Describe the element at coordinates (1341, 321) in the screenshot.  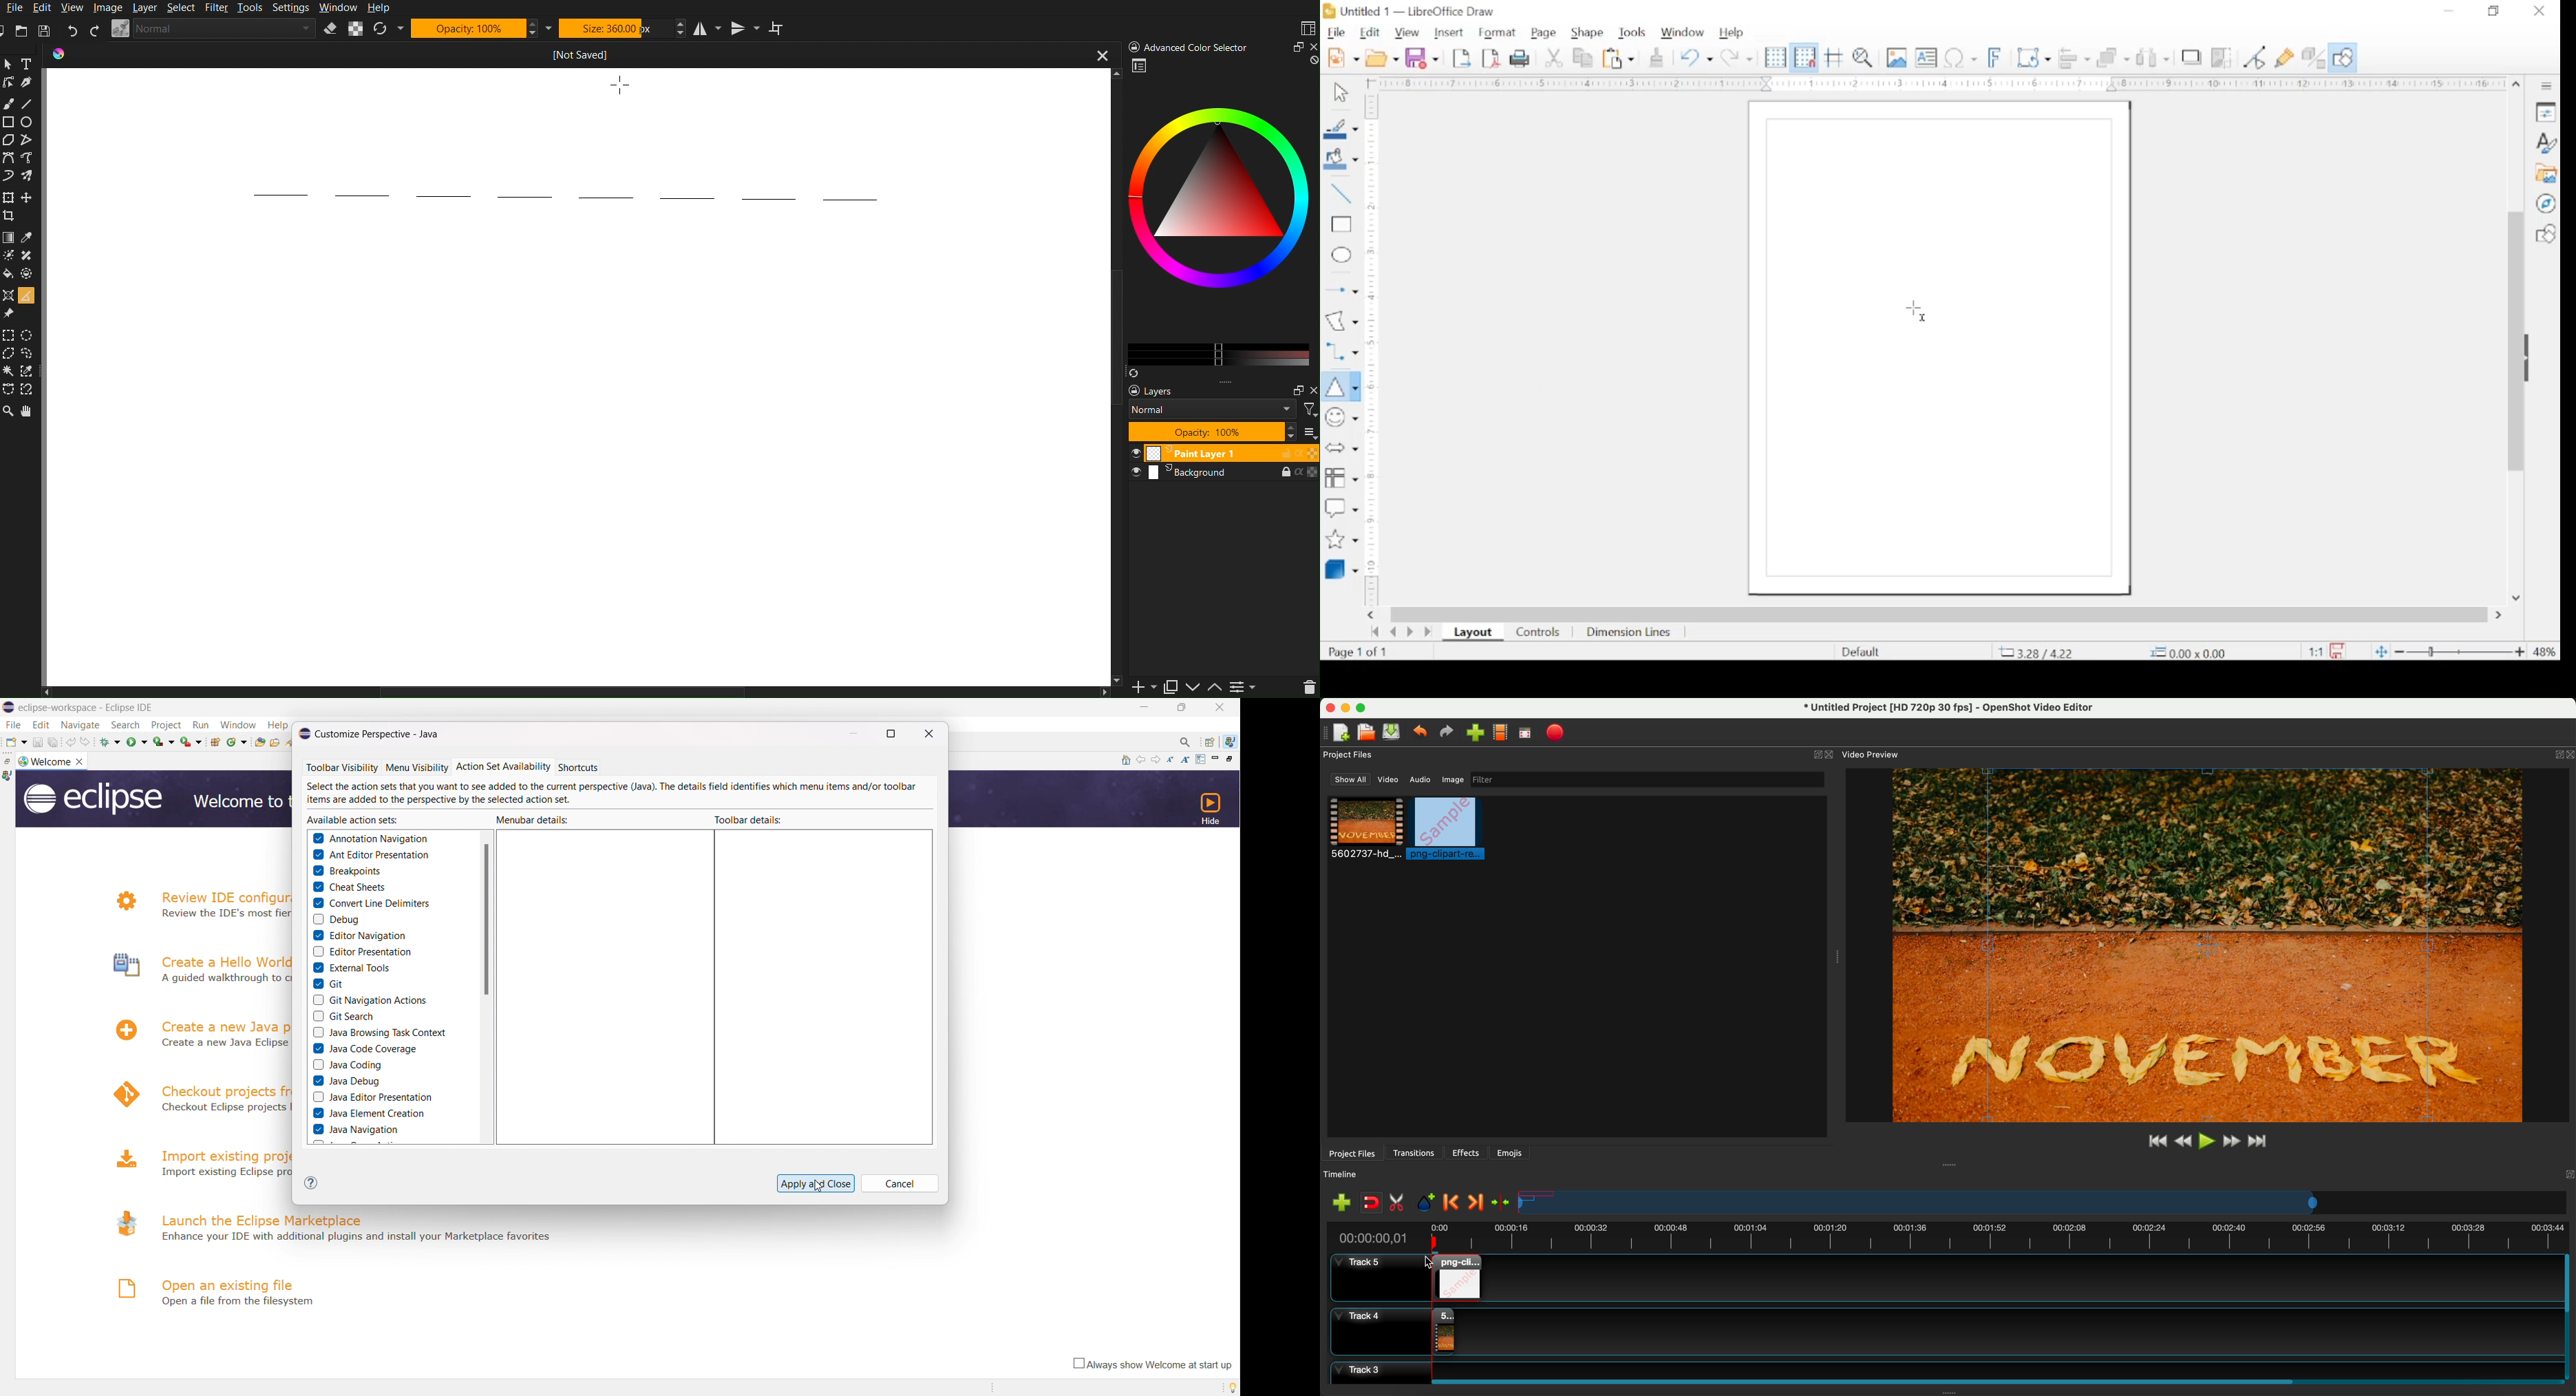
I see `insert curves and polygons` at that location.